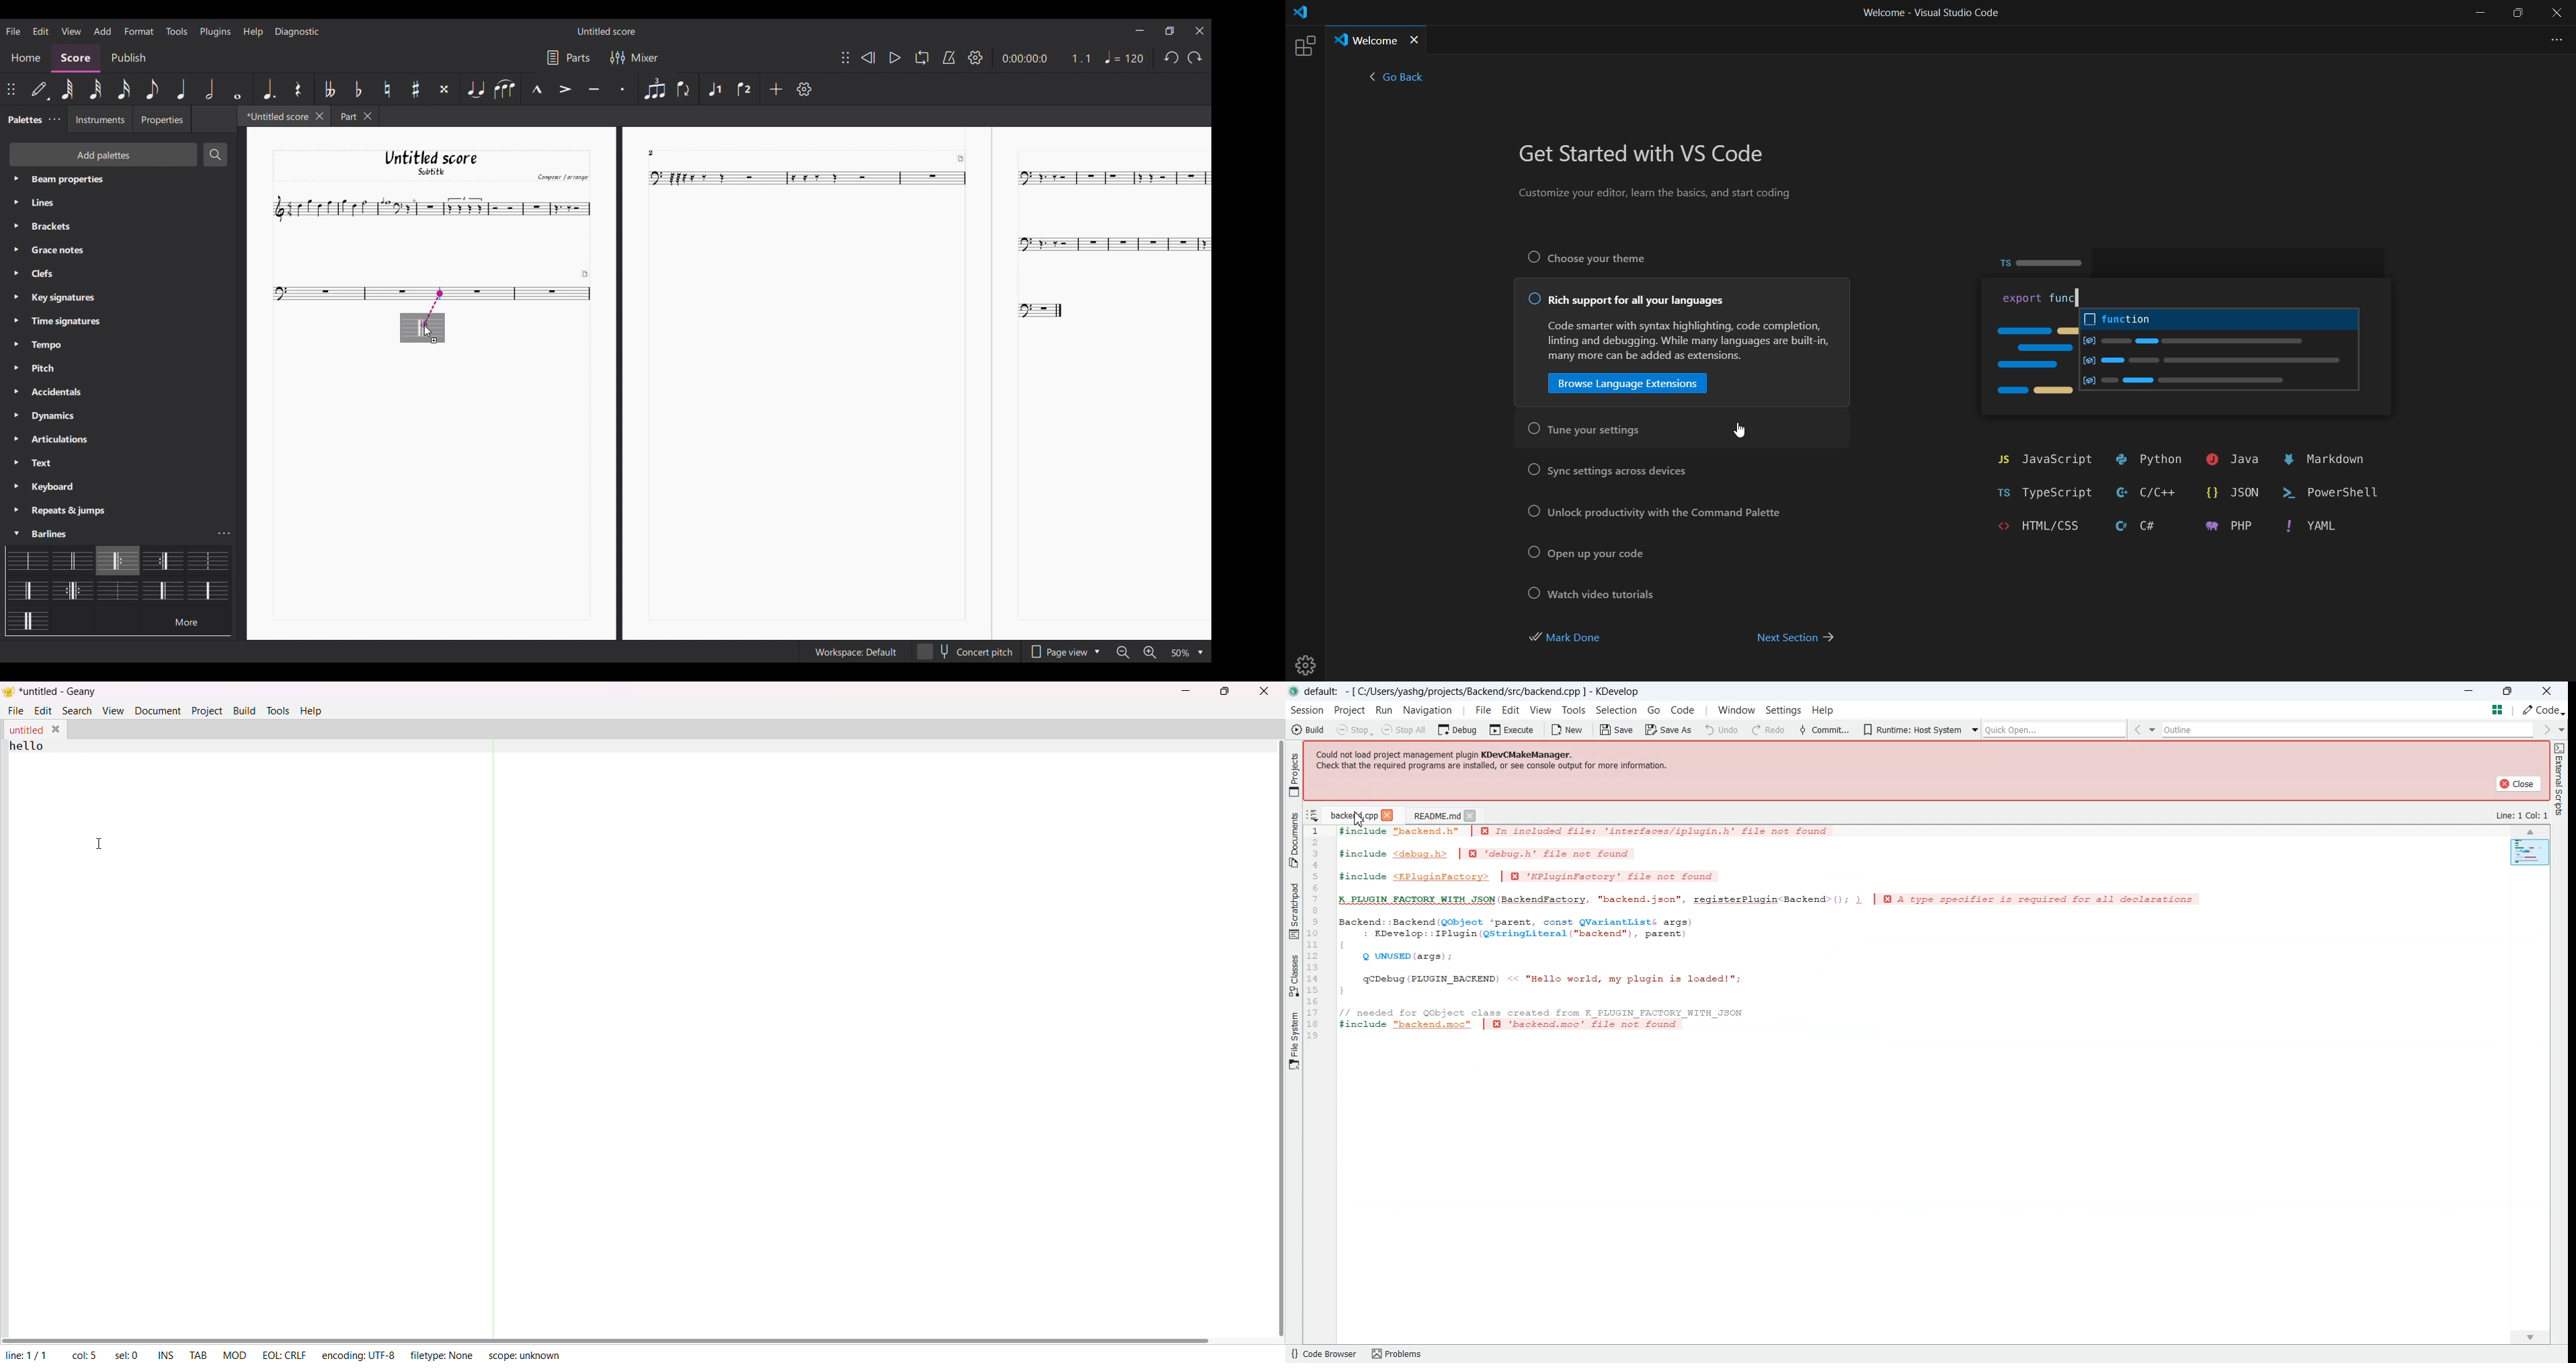  I want to click on 32nd note, so click(96, 89).